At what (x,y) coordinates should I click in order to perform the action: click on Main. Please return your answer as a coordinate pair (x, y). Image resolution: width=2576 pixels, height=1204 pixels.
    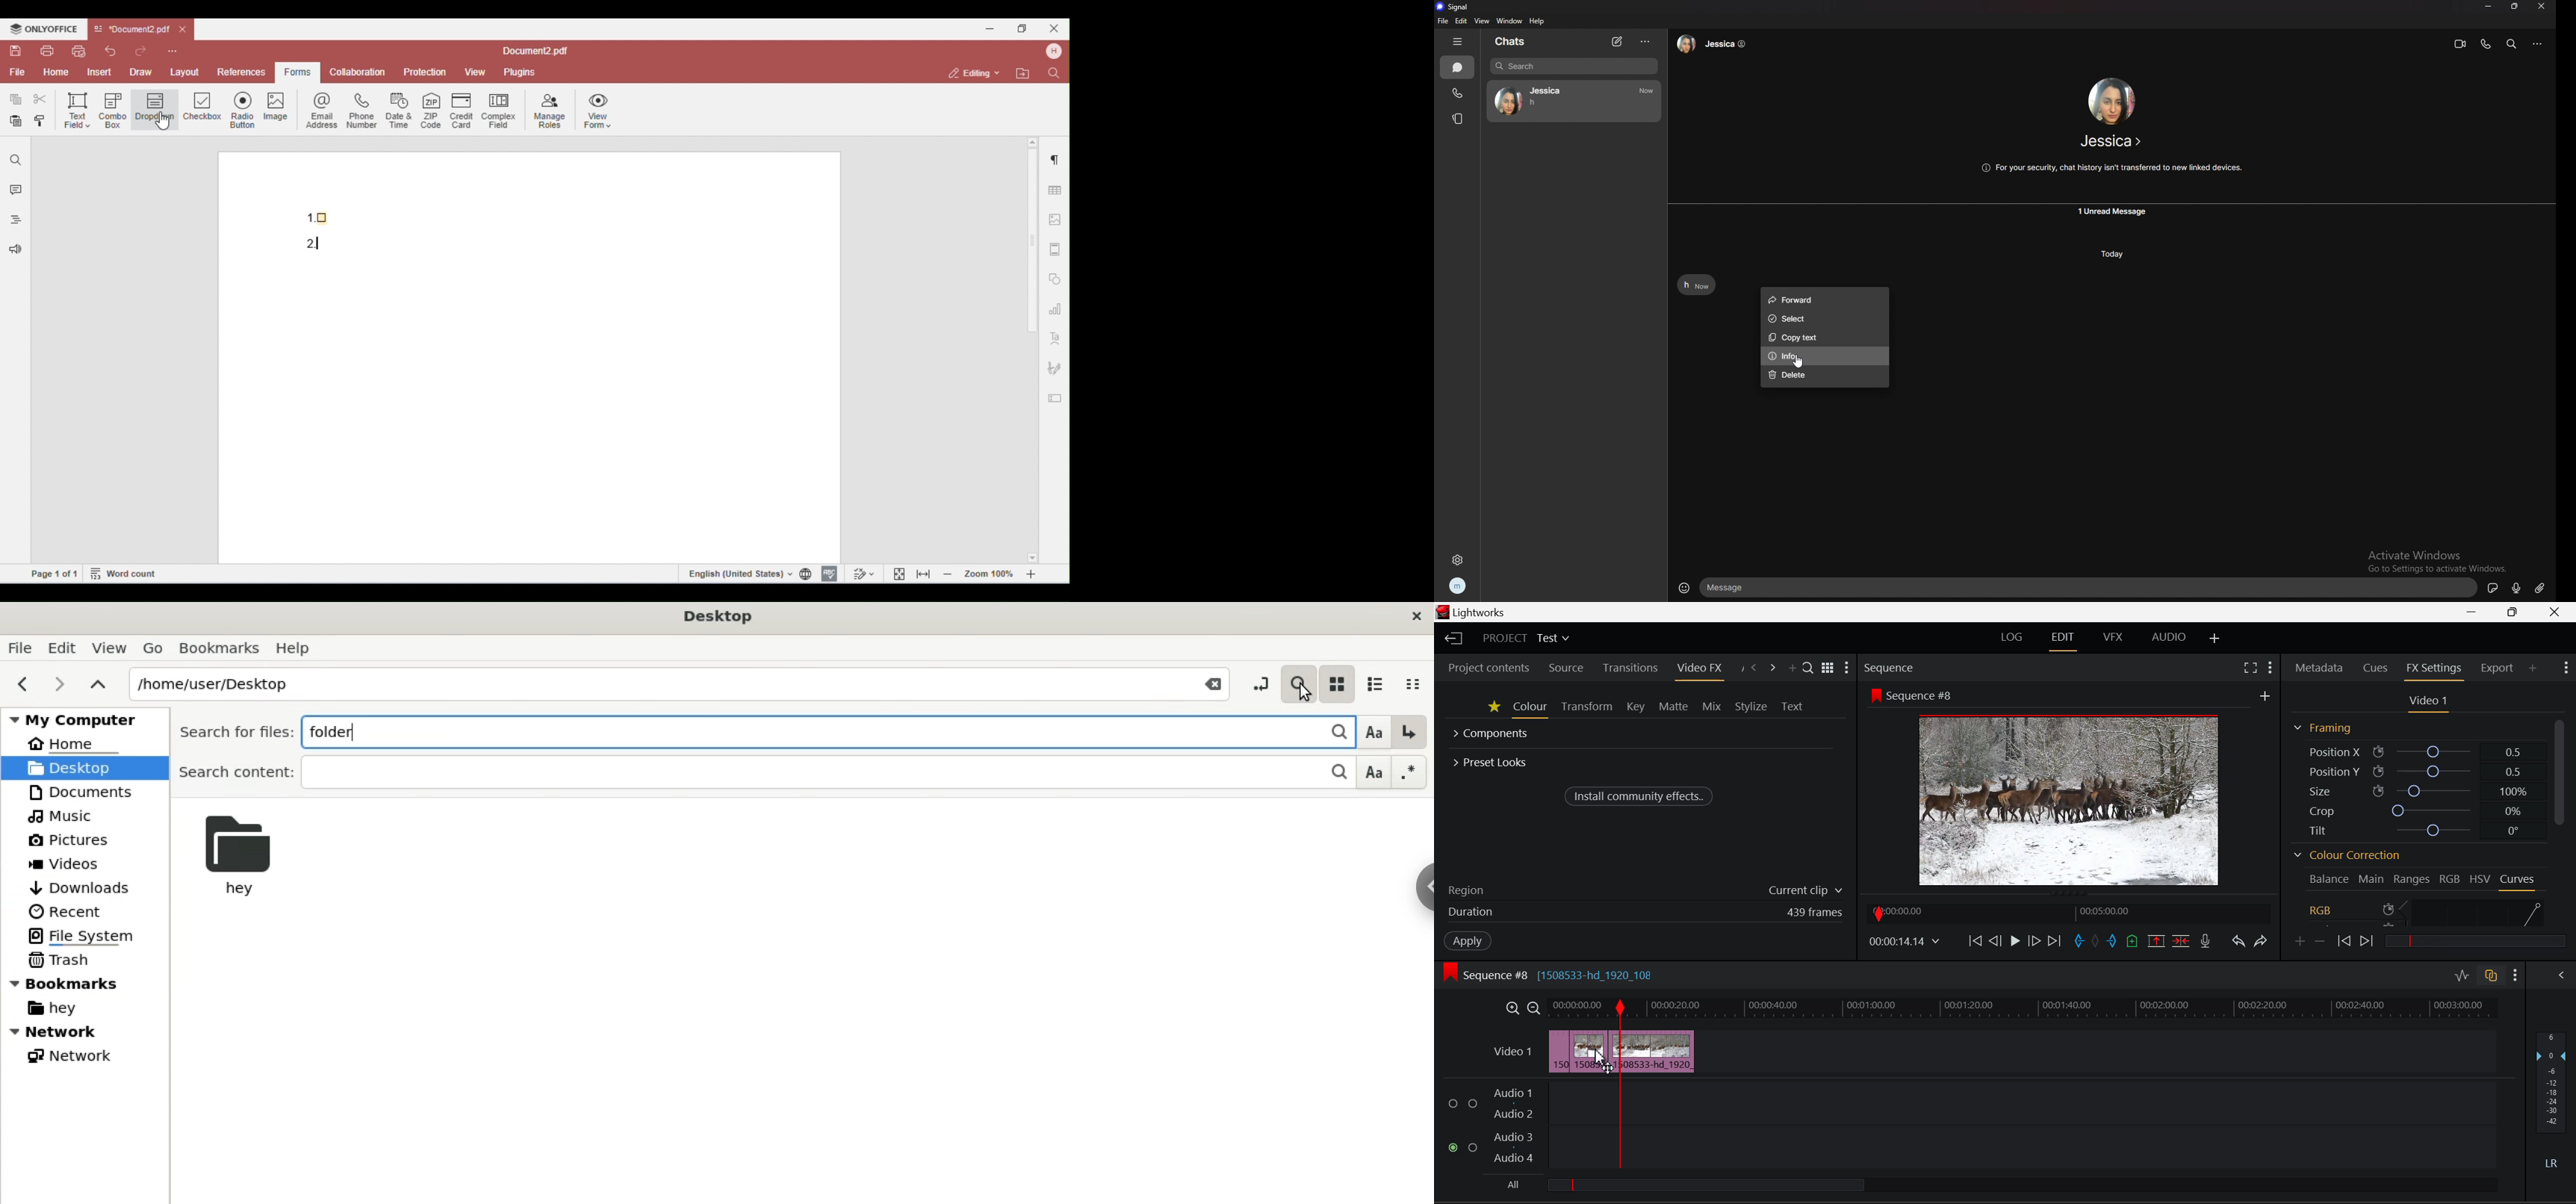
    Looking at the image, I should click on (2371, 878).